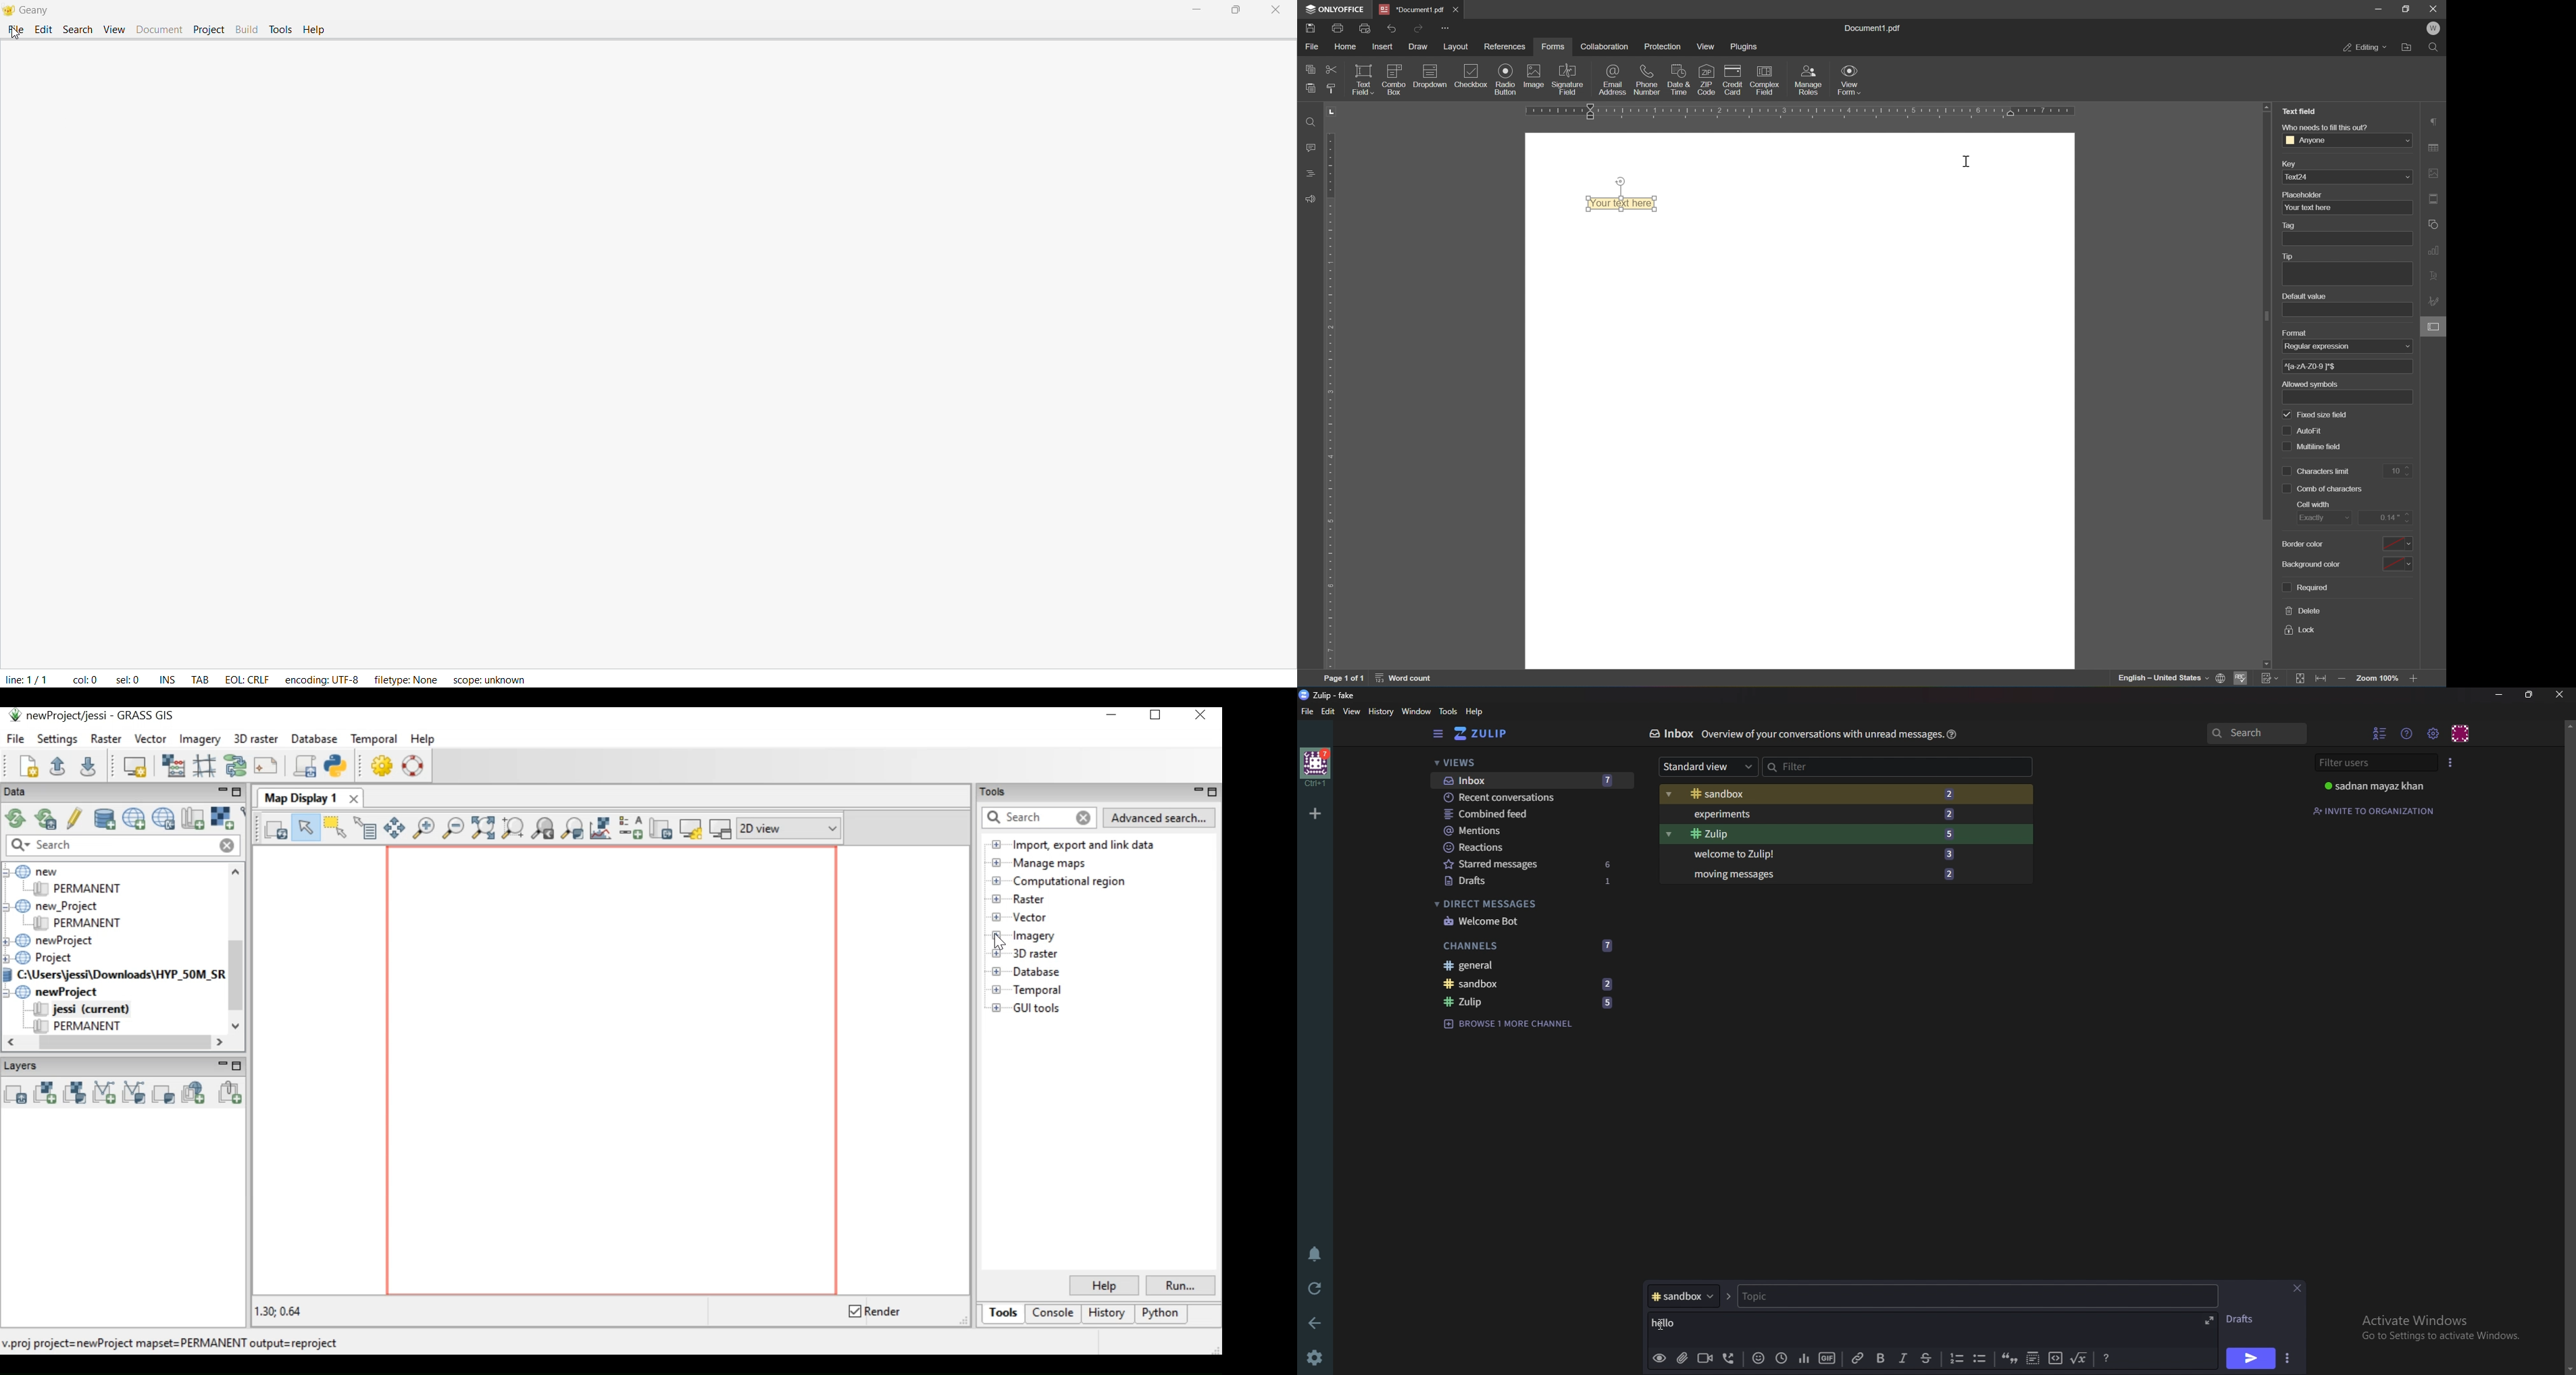  What do you see at coordinates (1525, 846) in the screenshot?
I see `Reactions` at bounding box center [1525, 846].